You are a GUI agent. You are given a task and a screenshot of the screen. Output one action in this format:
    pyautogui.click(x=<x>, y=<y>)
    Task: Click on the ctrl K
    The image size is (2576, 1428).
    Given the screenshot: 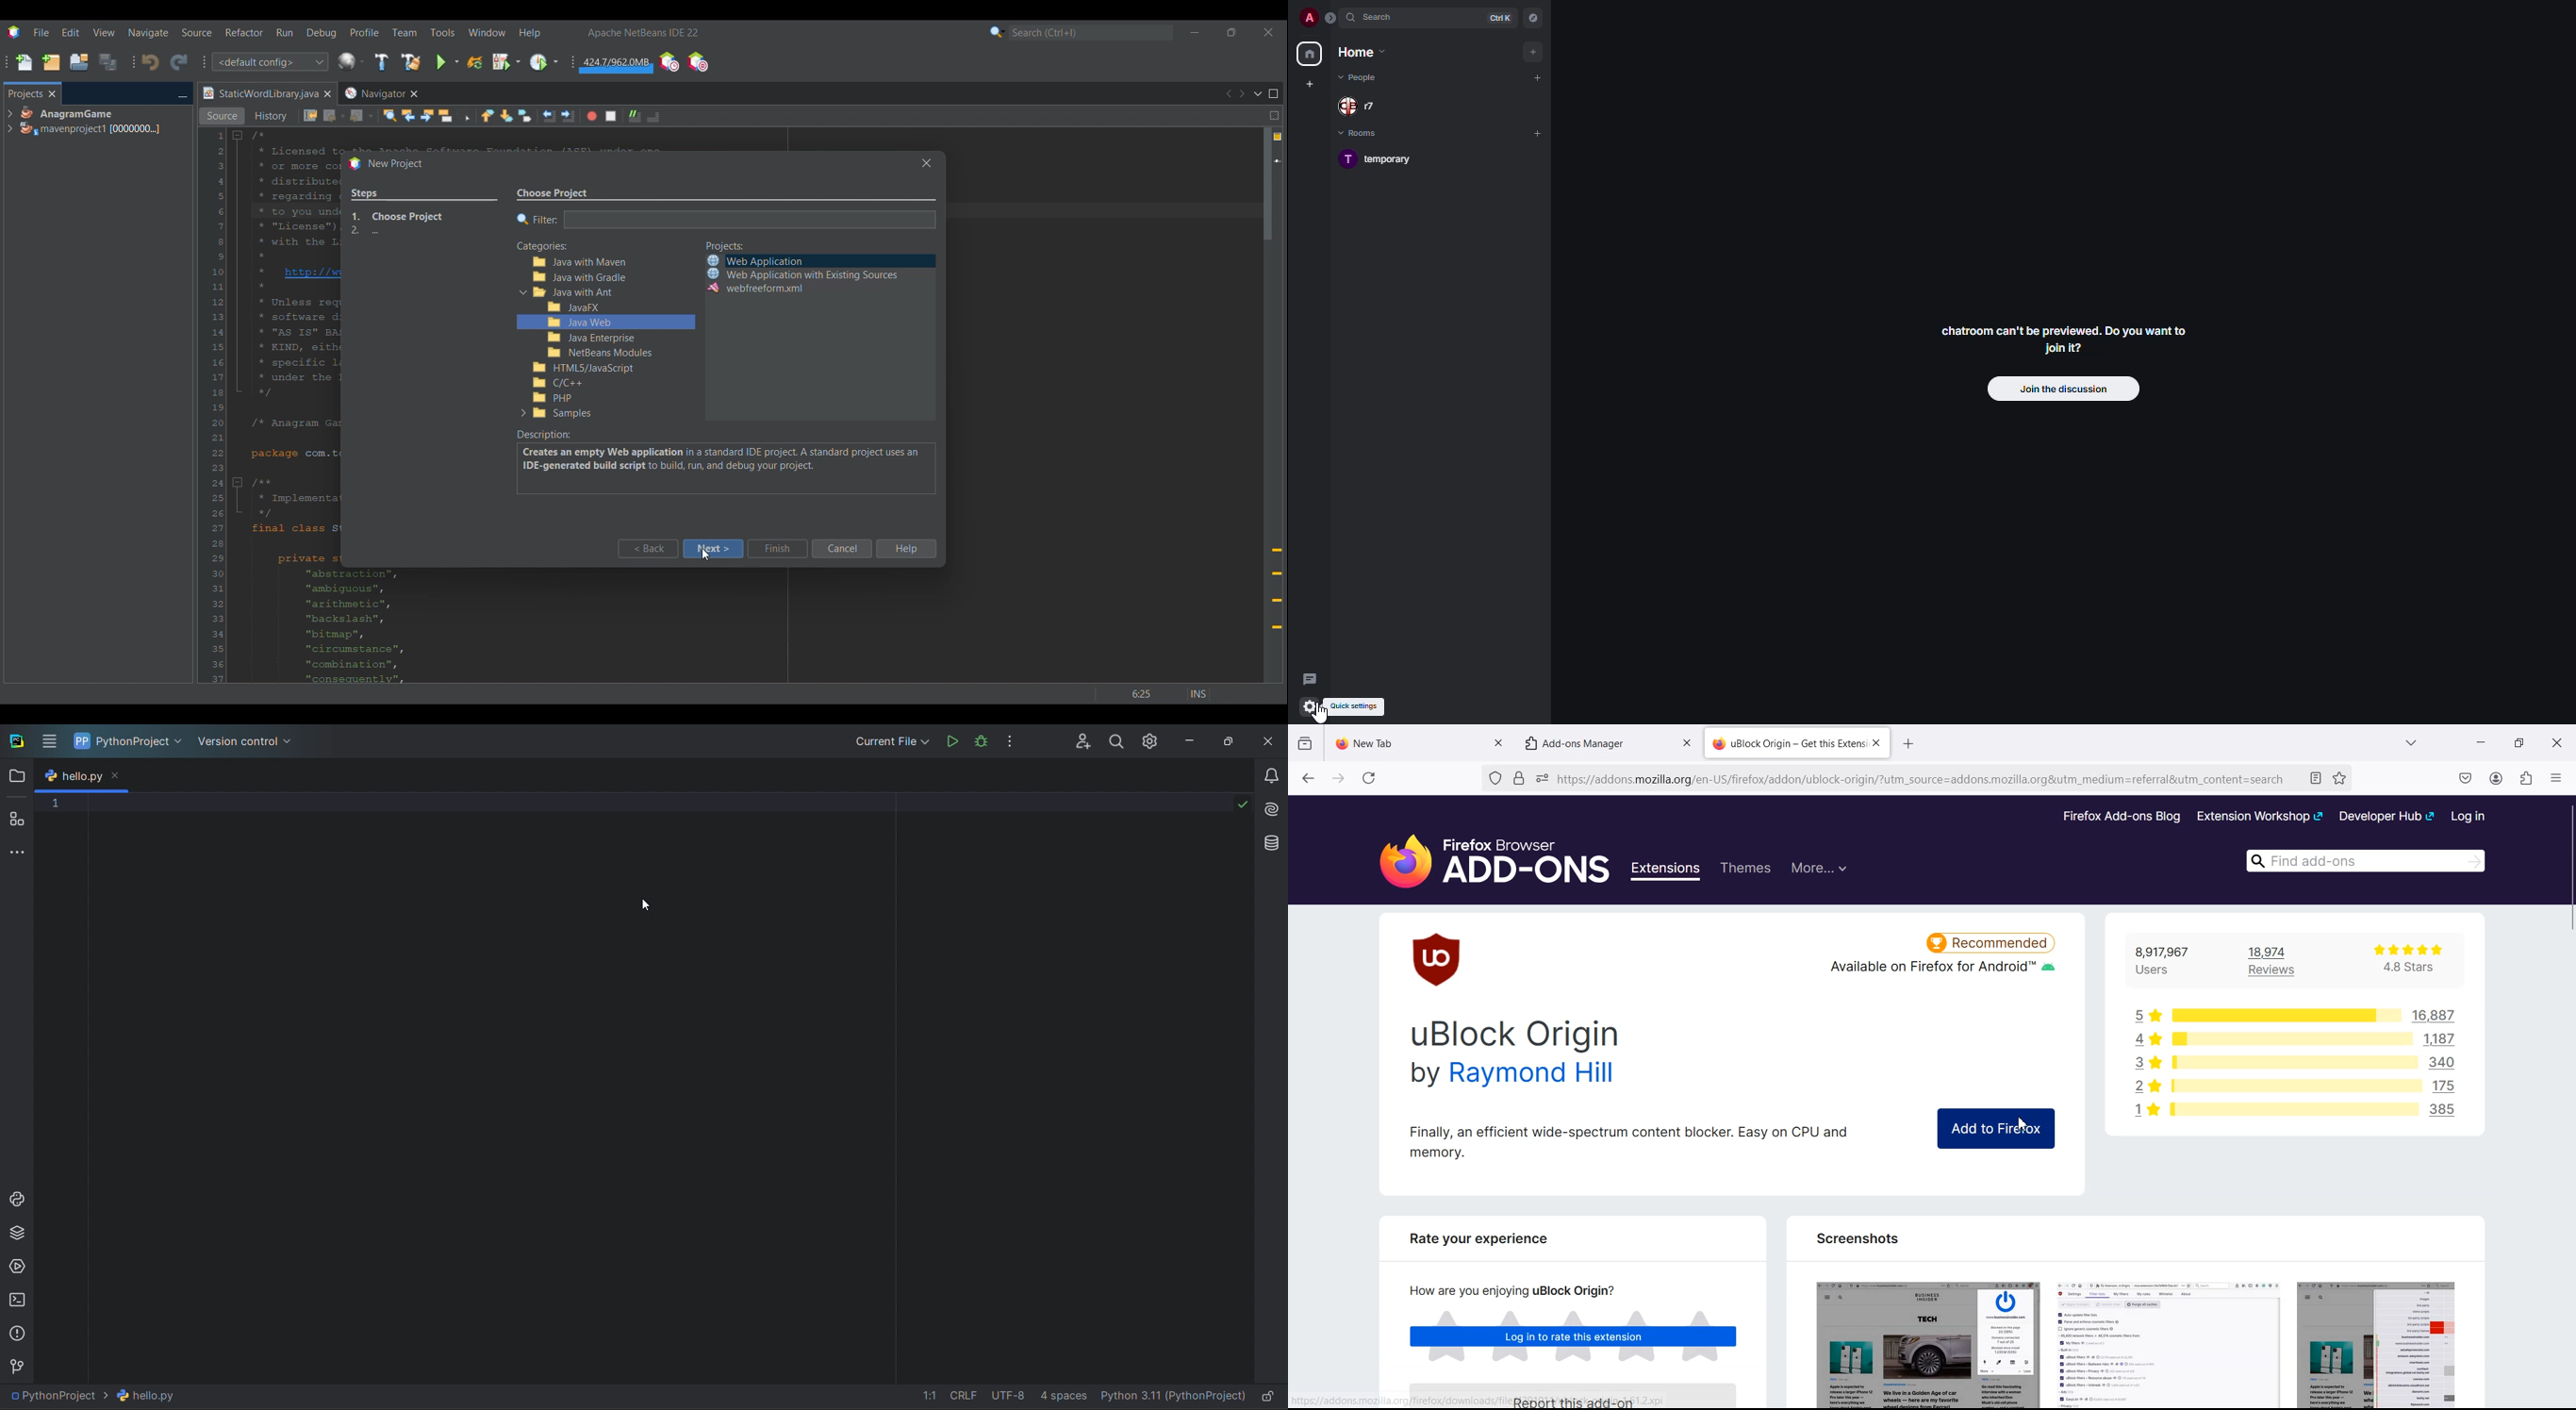 What is the action you would take?
    pyautogui.click(x=1500, y=18)
    